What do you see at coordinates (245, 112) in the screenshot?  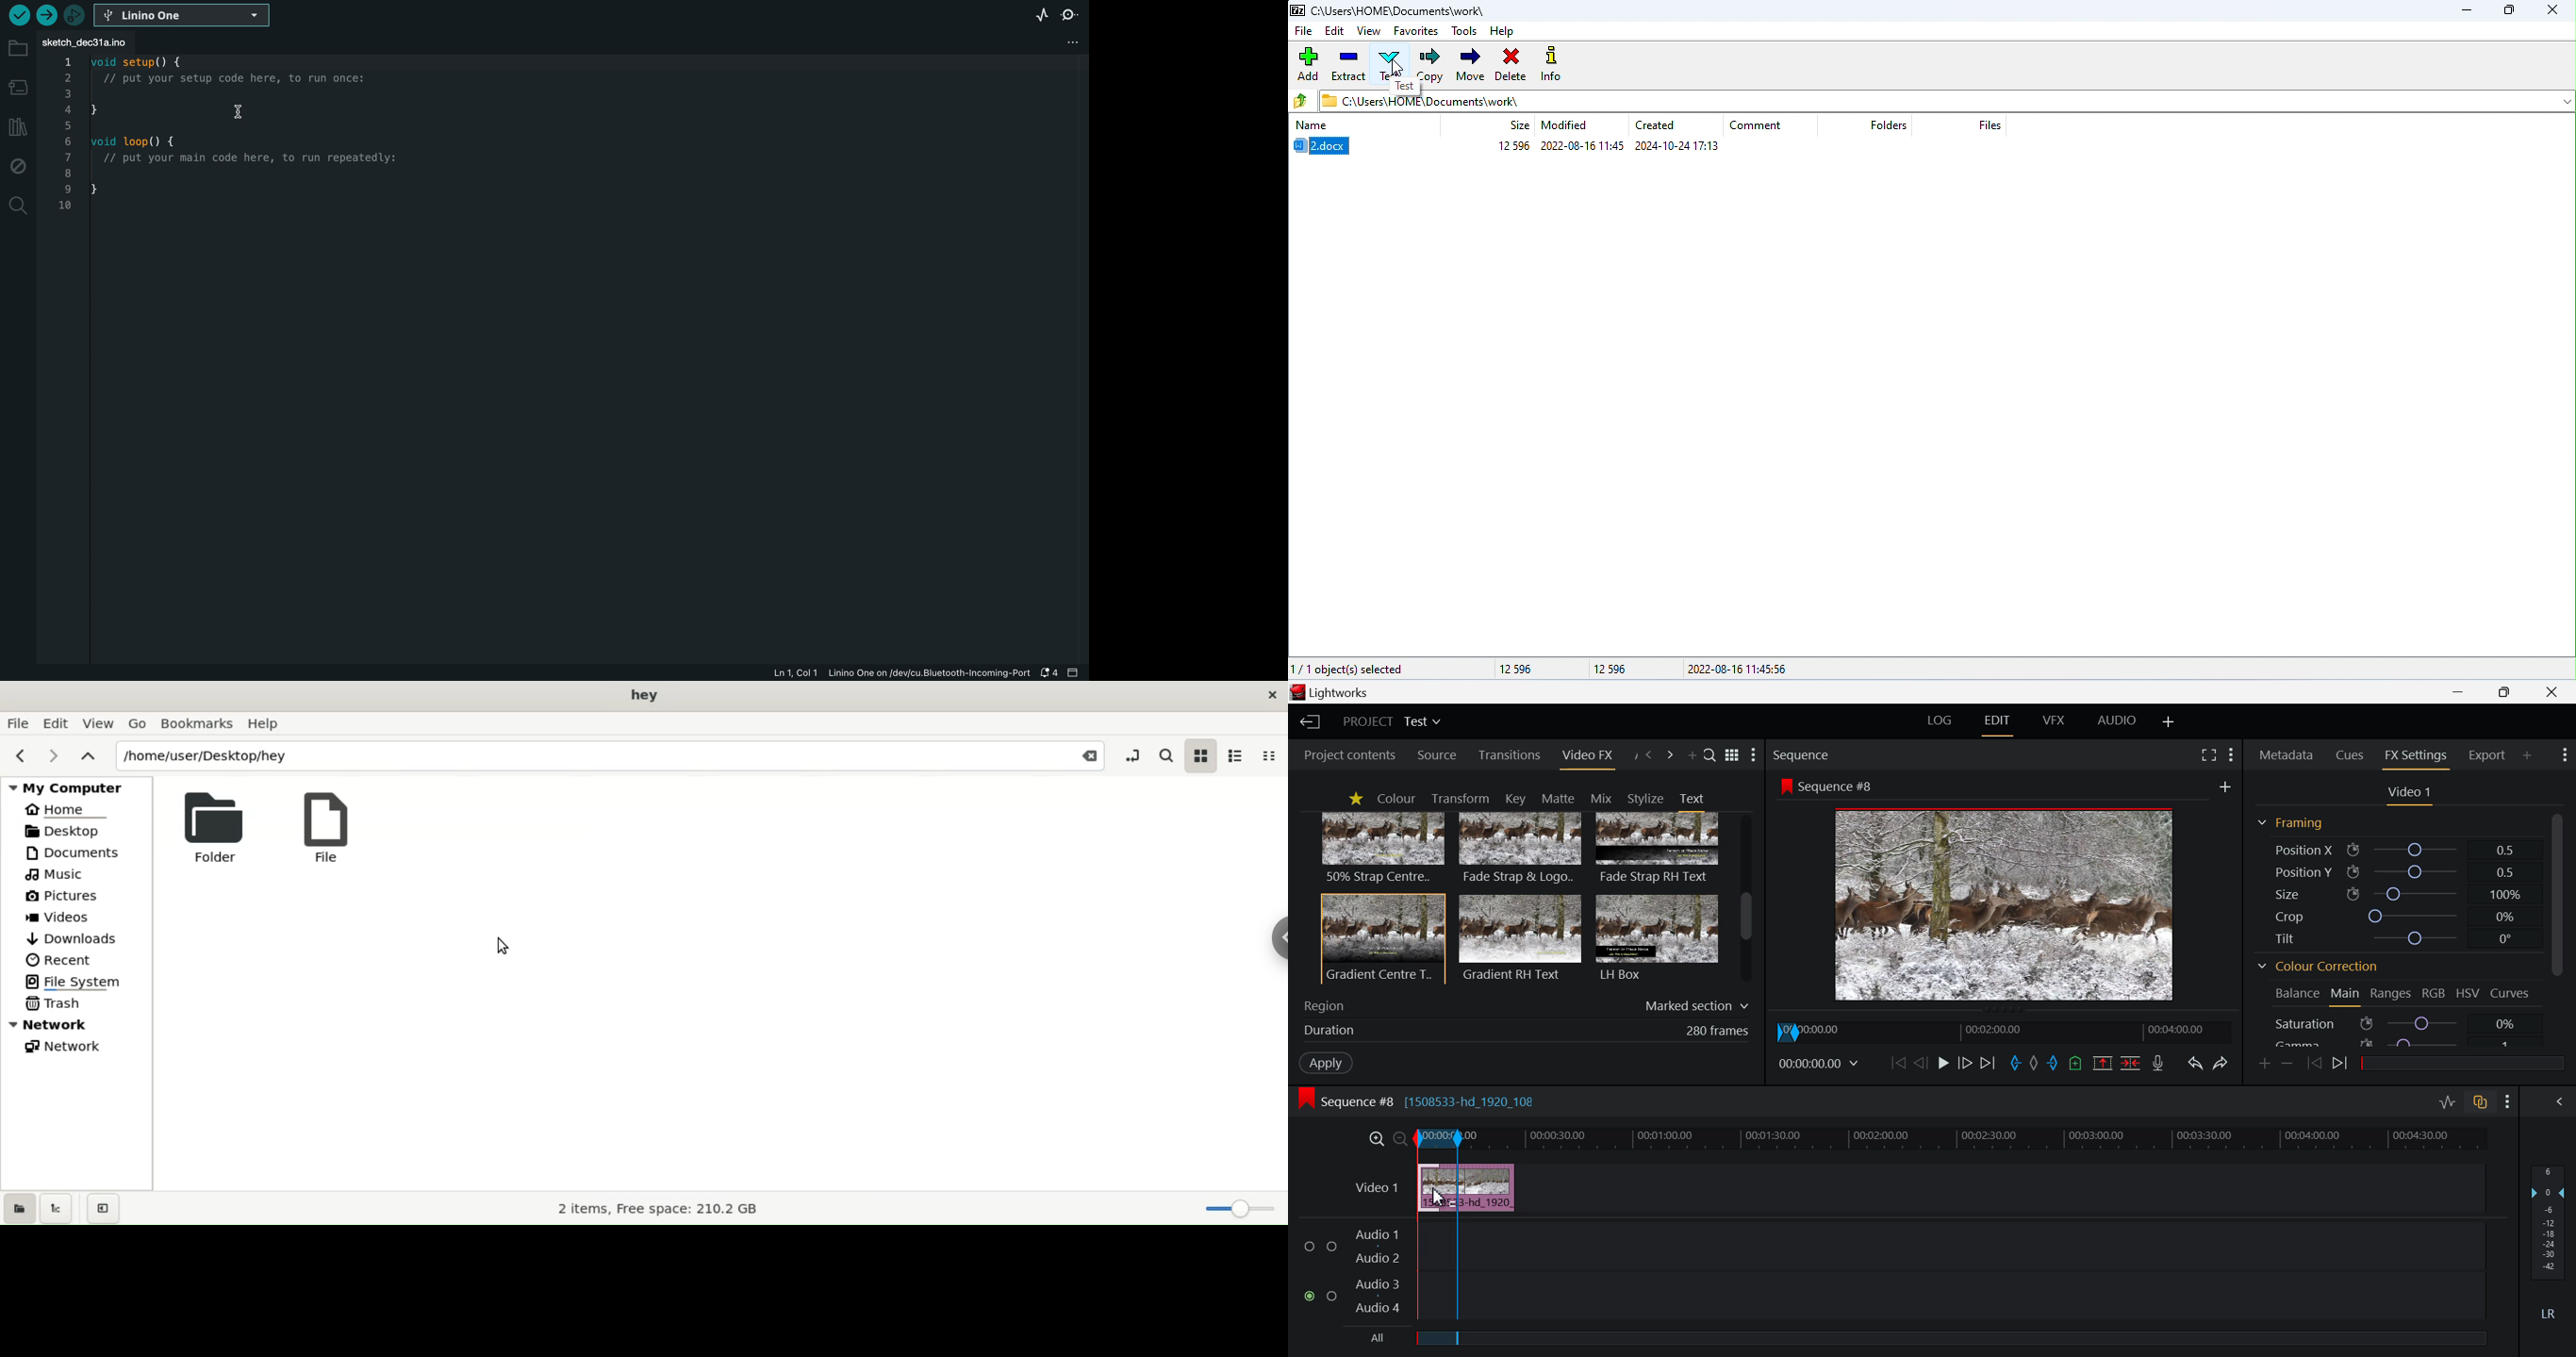 I see `cursor` at bounding box center [245, 112].